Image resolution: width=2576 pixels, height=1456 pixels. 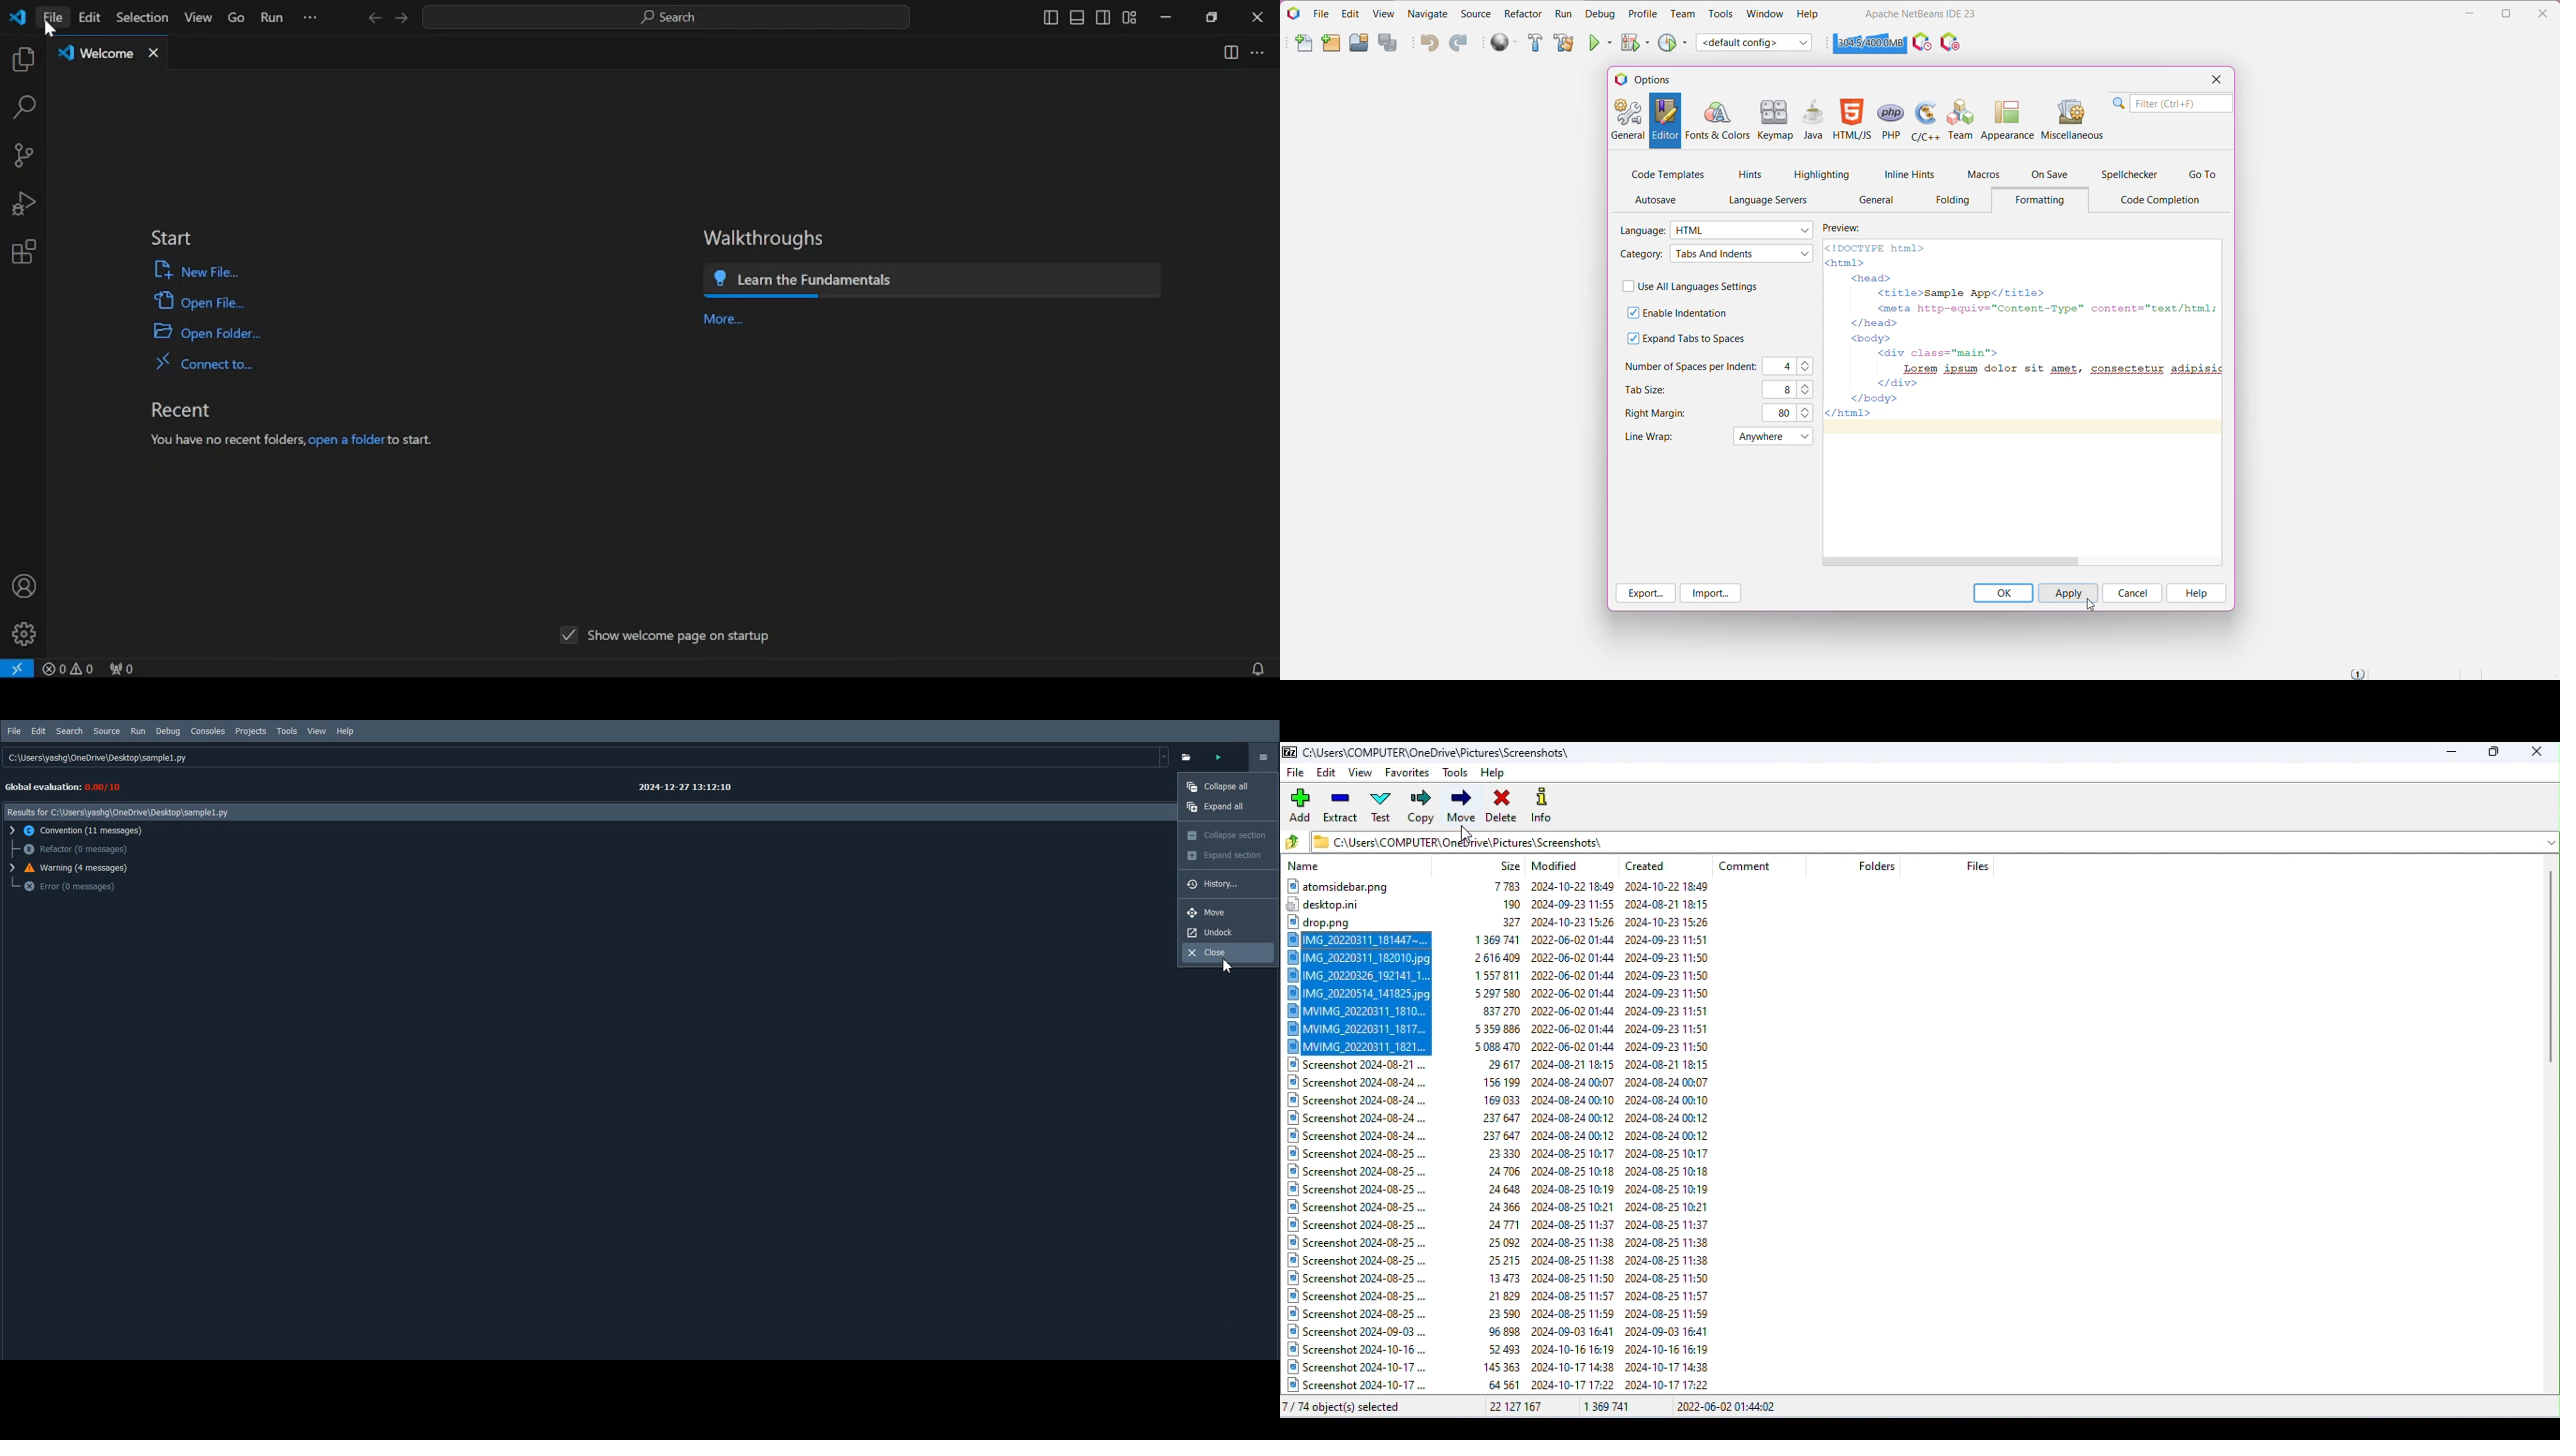 What do you see at coordinates (1952, 41) in the screenshot?
I see `I/O Checks` at bounding box center [1952, 41].